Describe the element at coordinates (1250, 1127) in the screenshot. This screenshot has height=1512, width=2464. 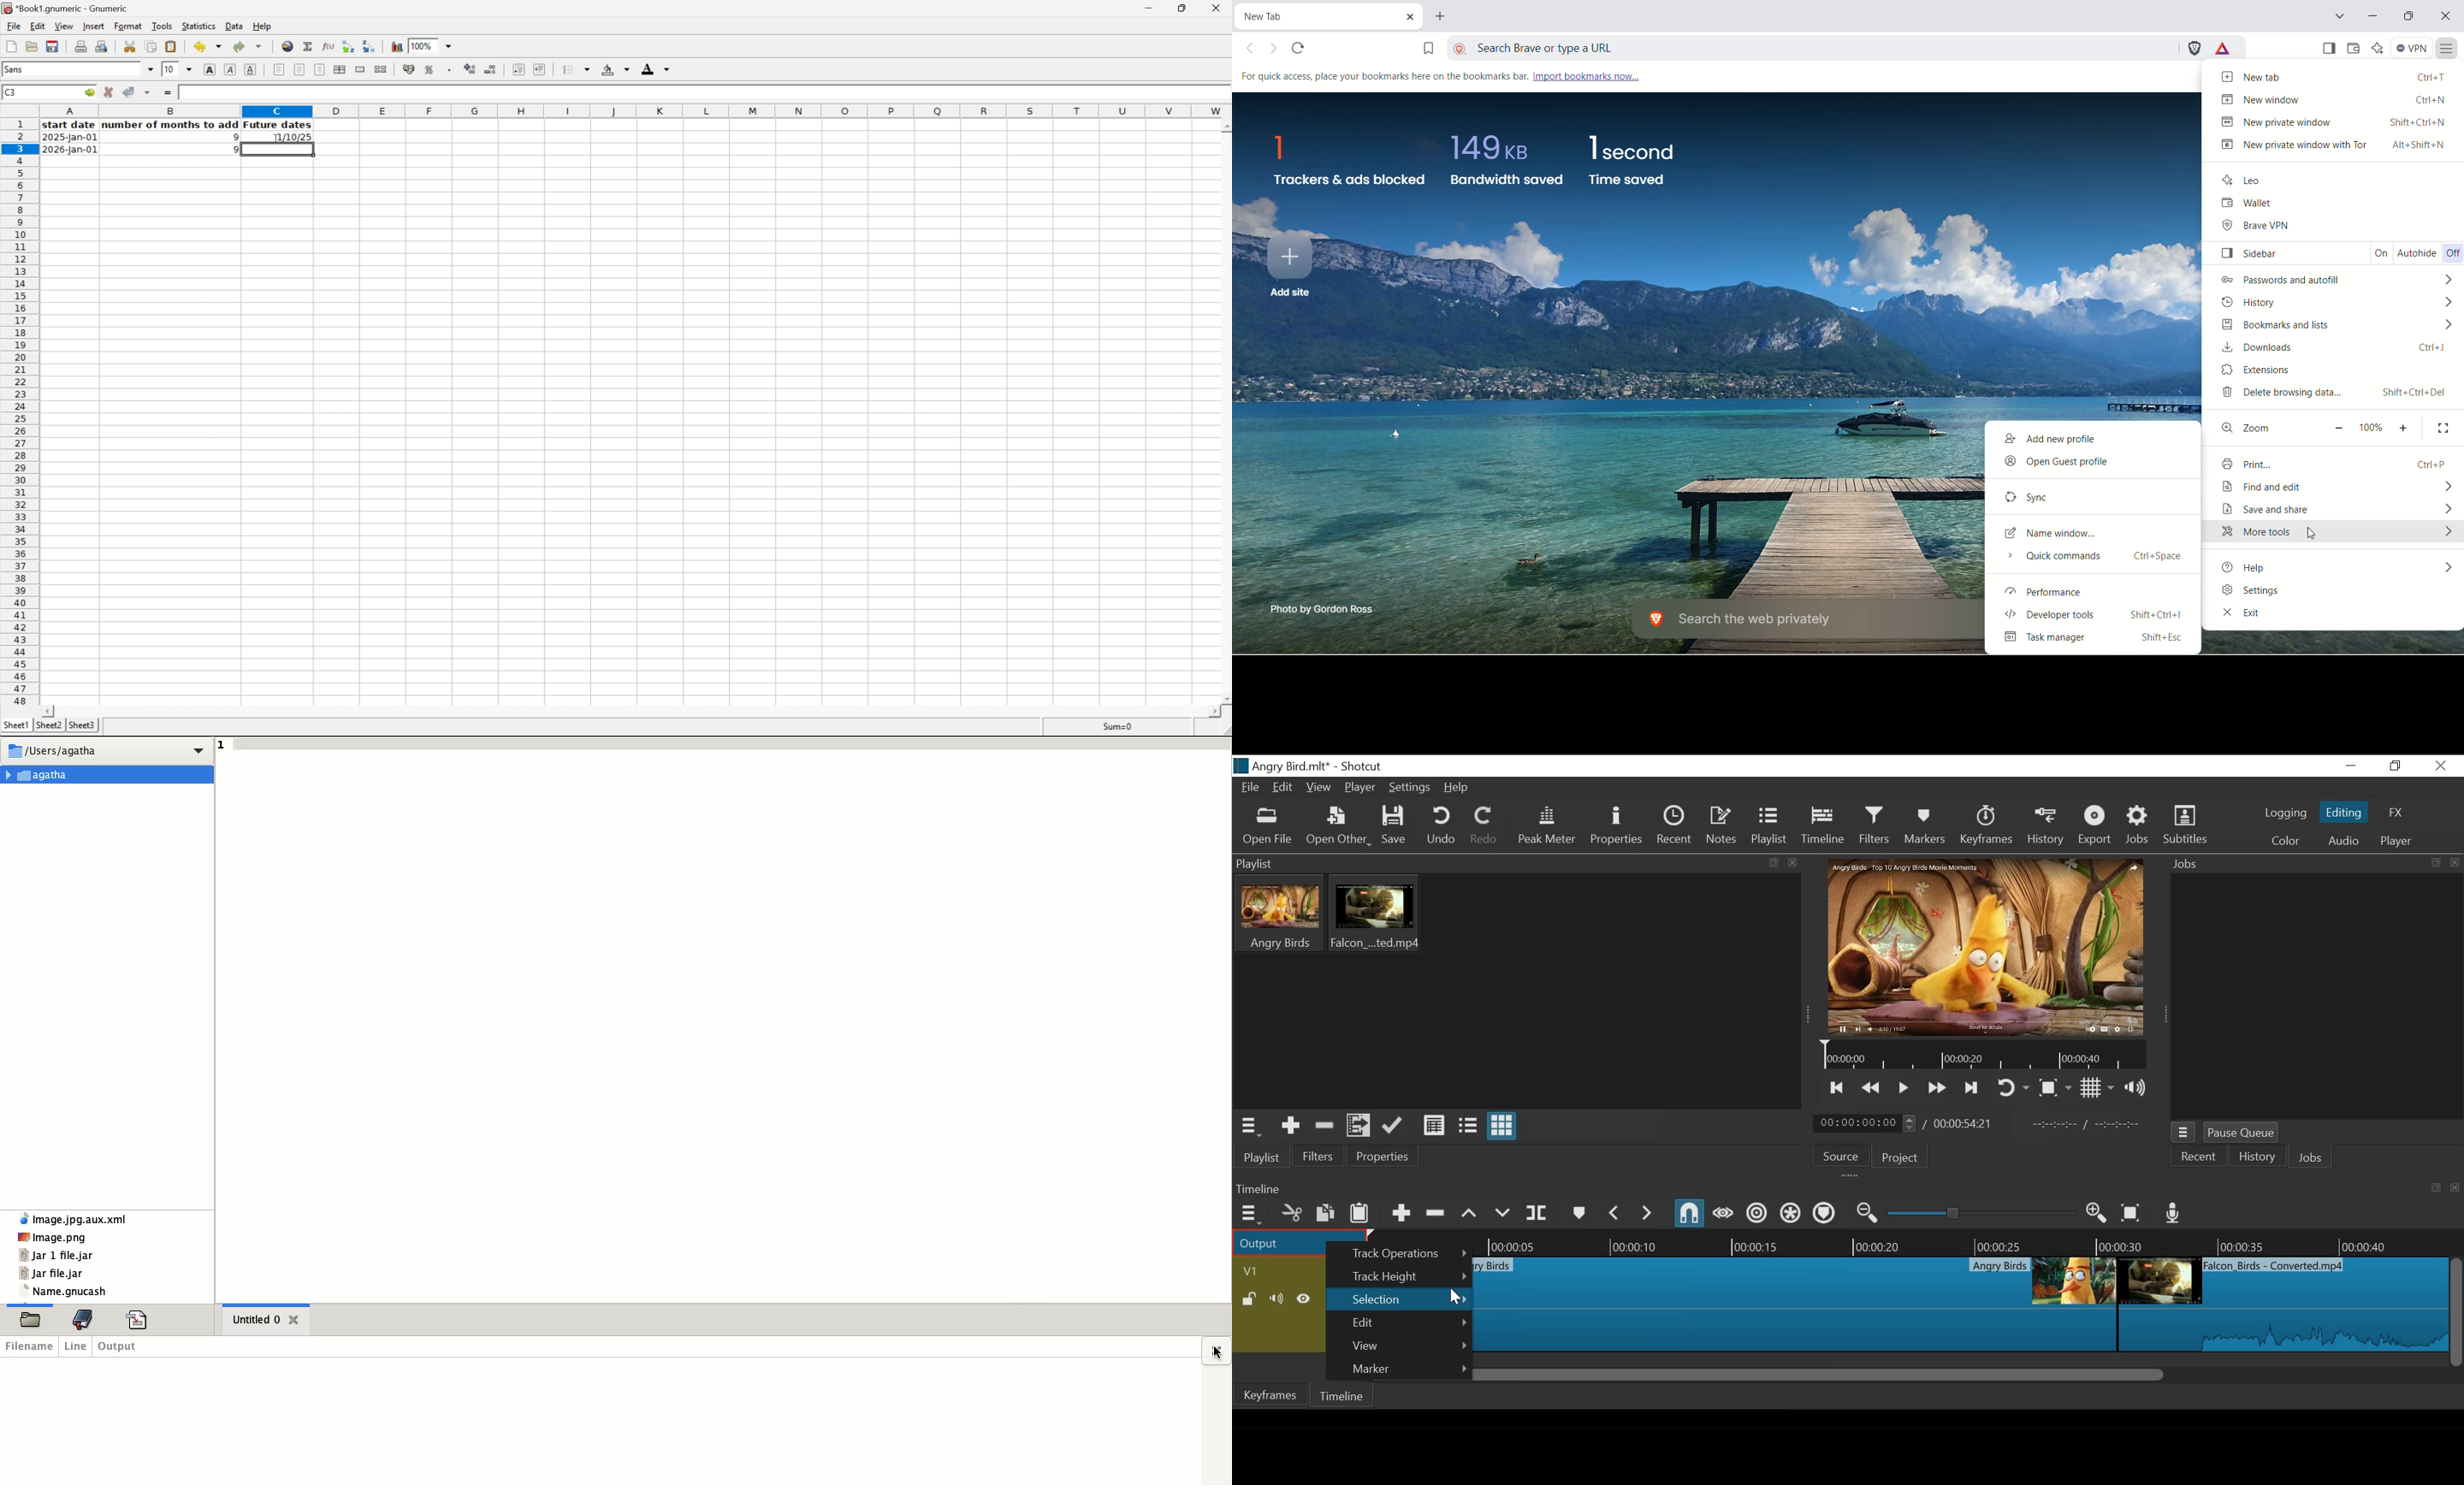
I see `Playlist Menu` at that location.